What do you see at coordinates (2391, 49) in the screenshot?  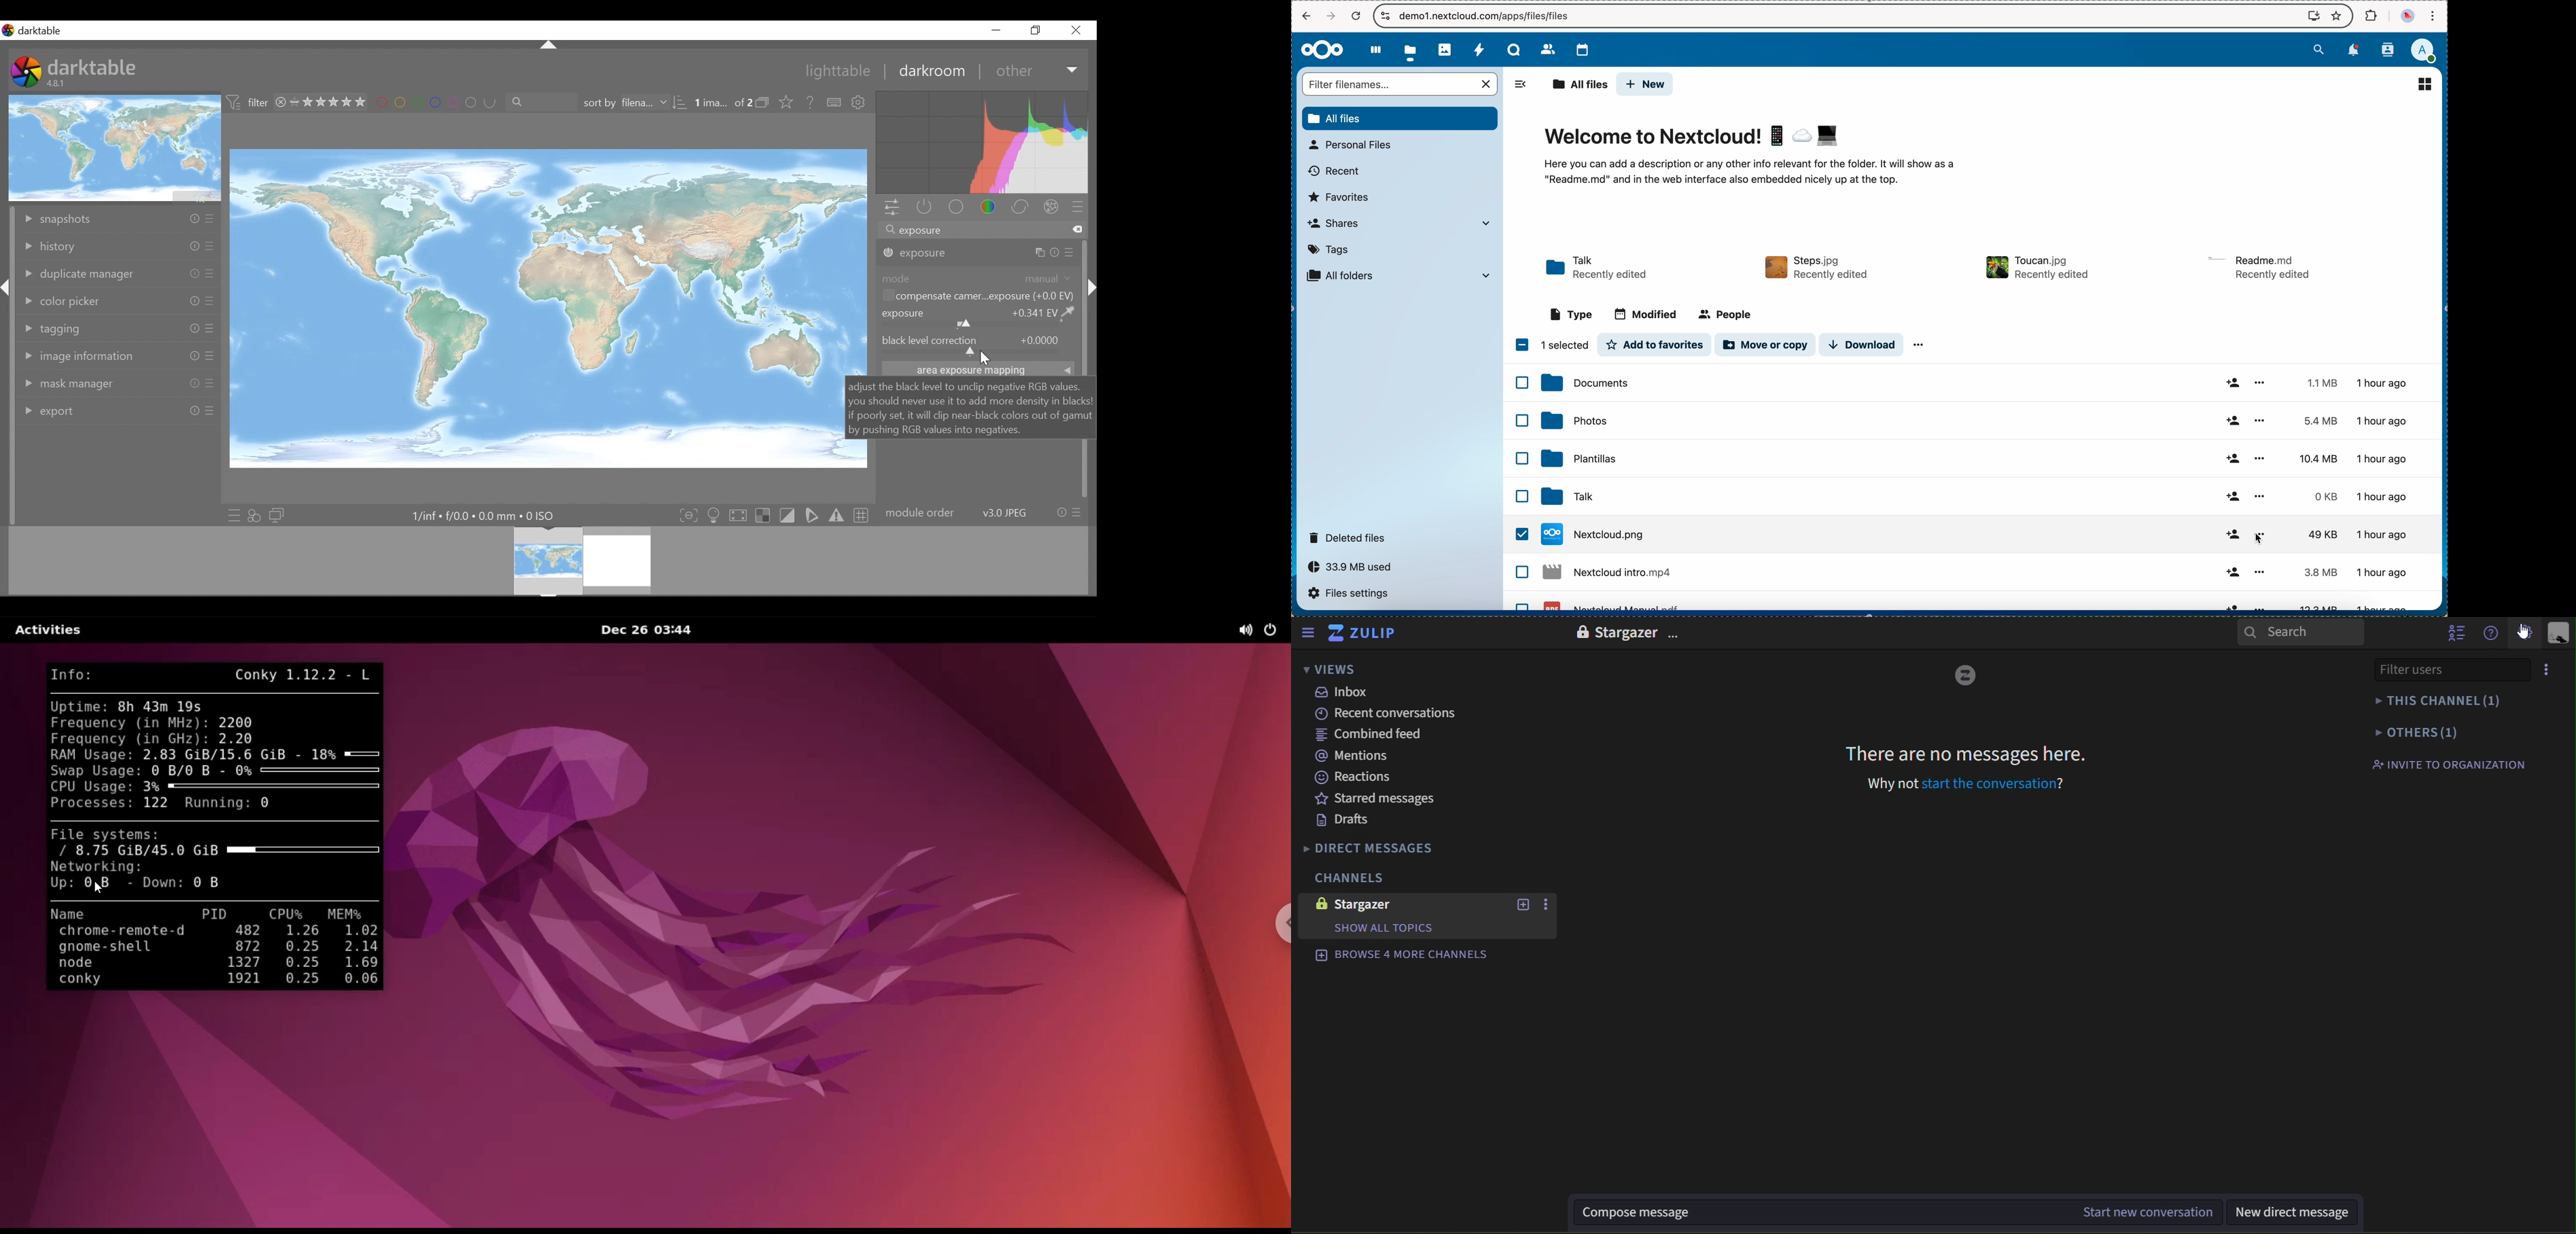 I see `contacts` at bounding box center [2391, 49].